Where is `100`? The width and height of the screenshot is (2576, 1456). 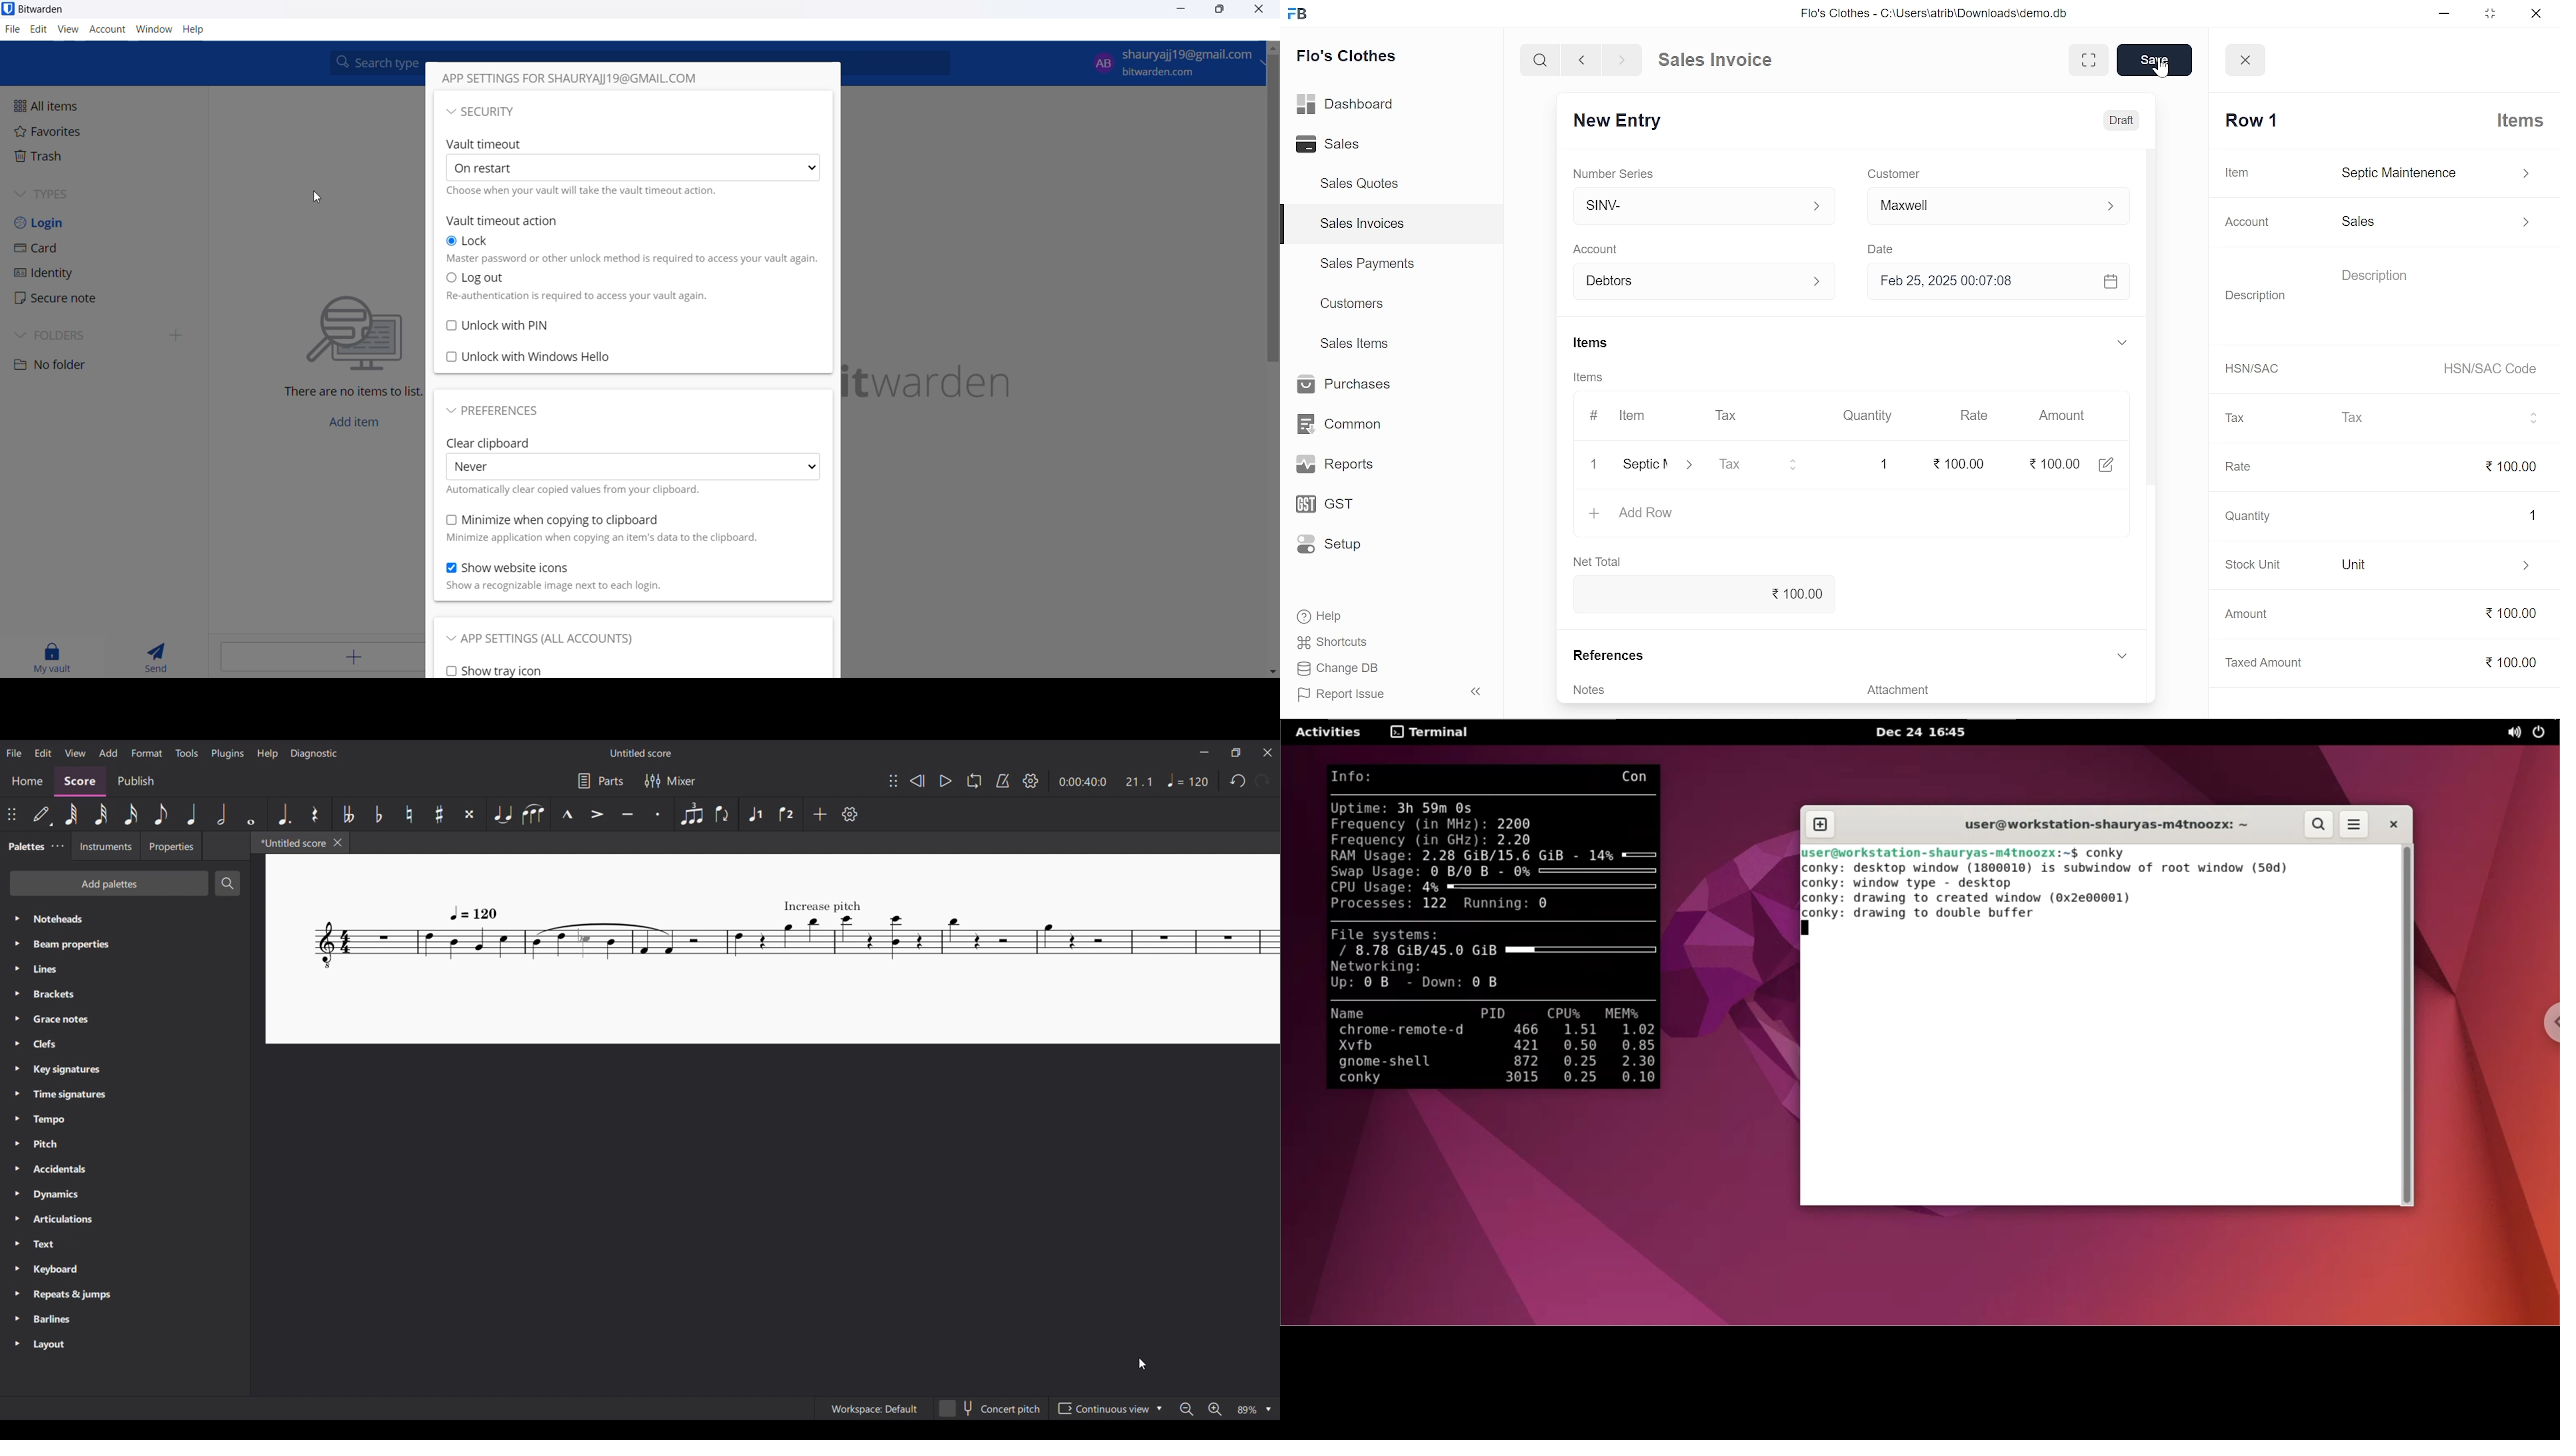
100 is located at coordinates (2512, 468).